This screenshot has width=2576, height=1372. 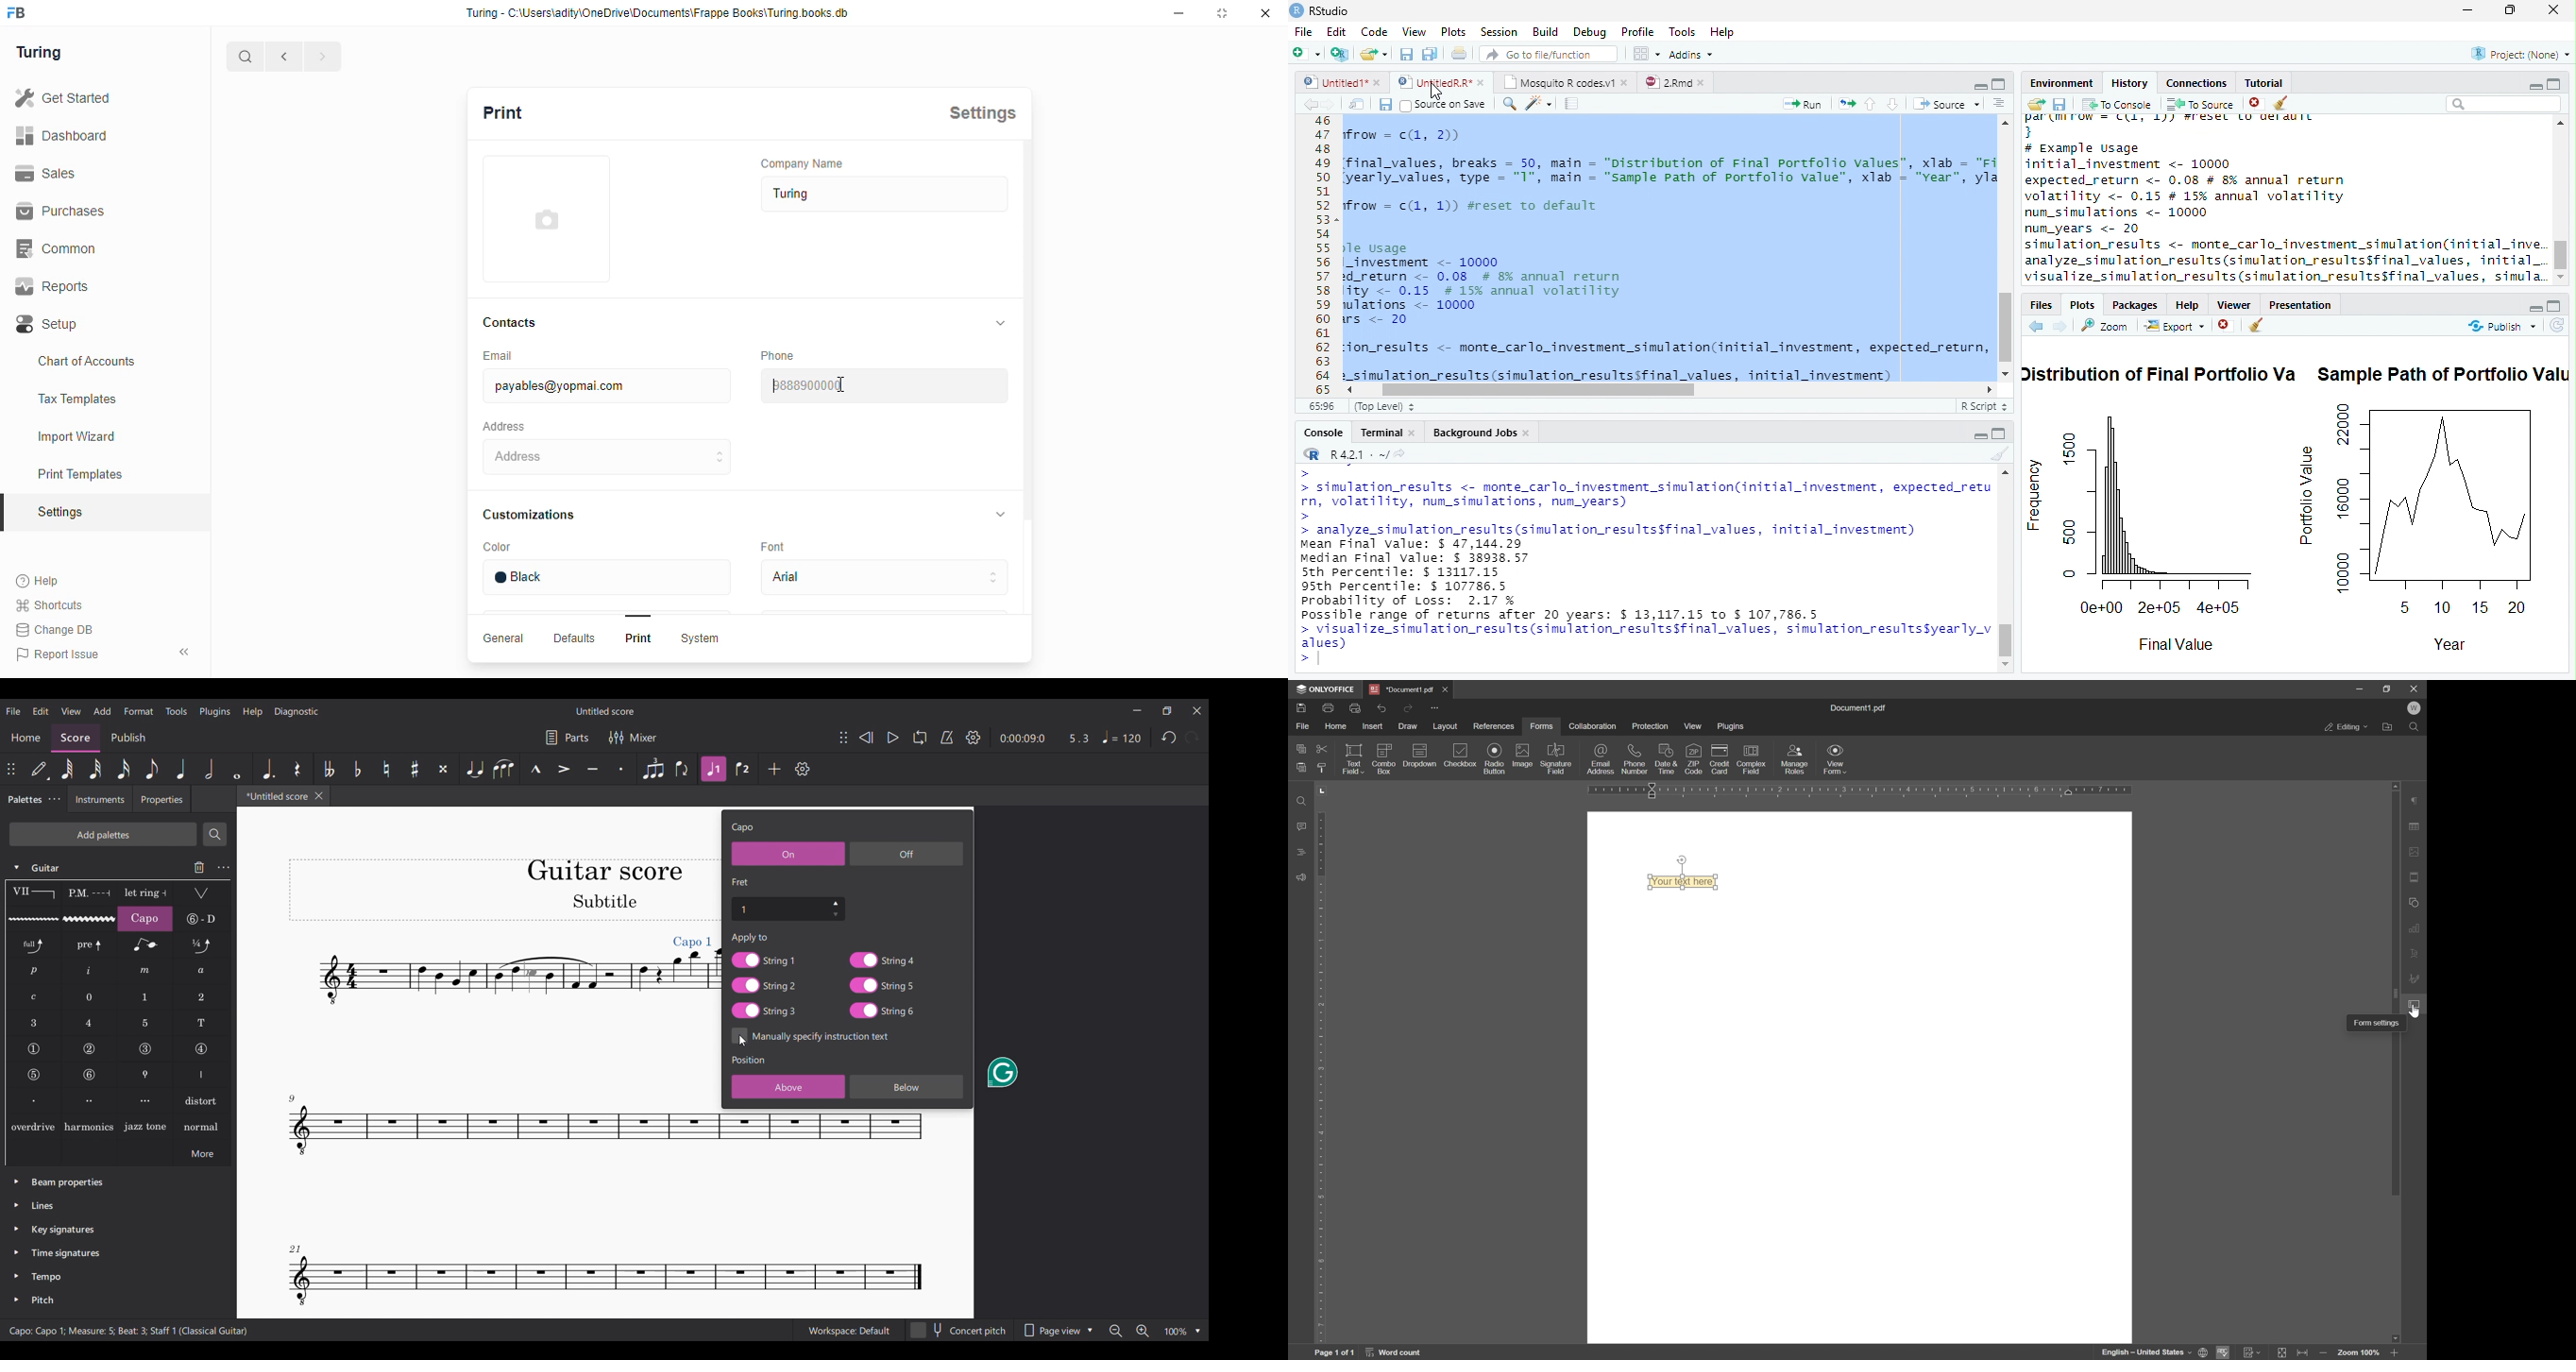 What do you see at coordinates (1541, 389) in the screenshot?
I see `Scroll bar` at bounding box center [1541, 389].